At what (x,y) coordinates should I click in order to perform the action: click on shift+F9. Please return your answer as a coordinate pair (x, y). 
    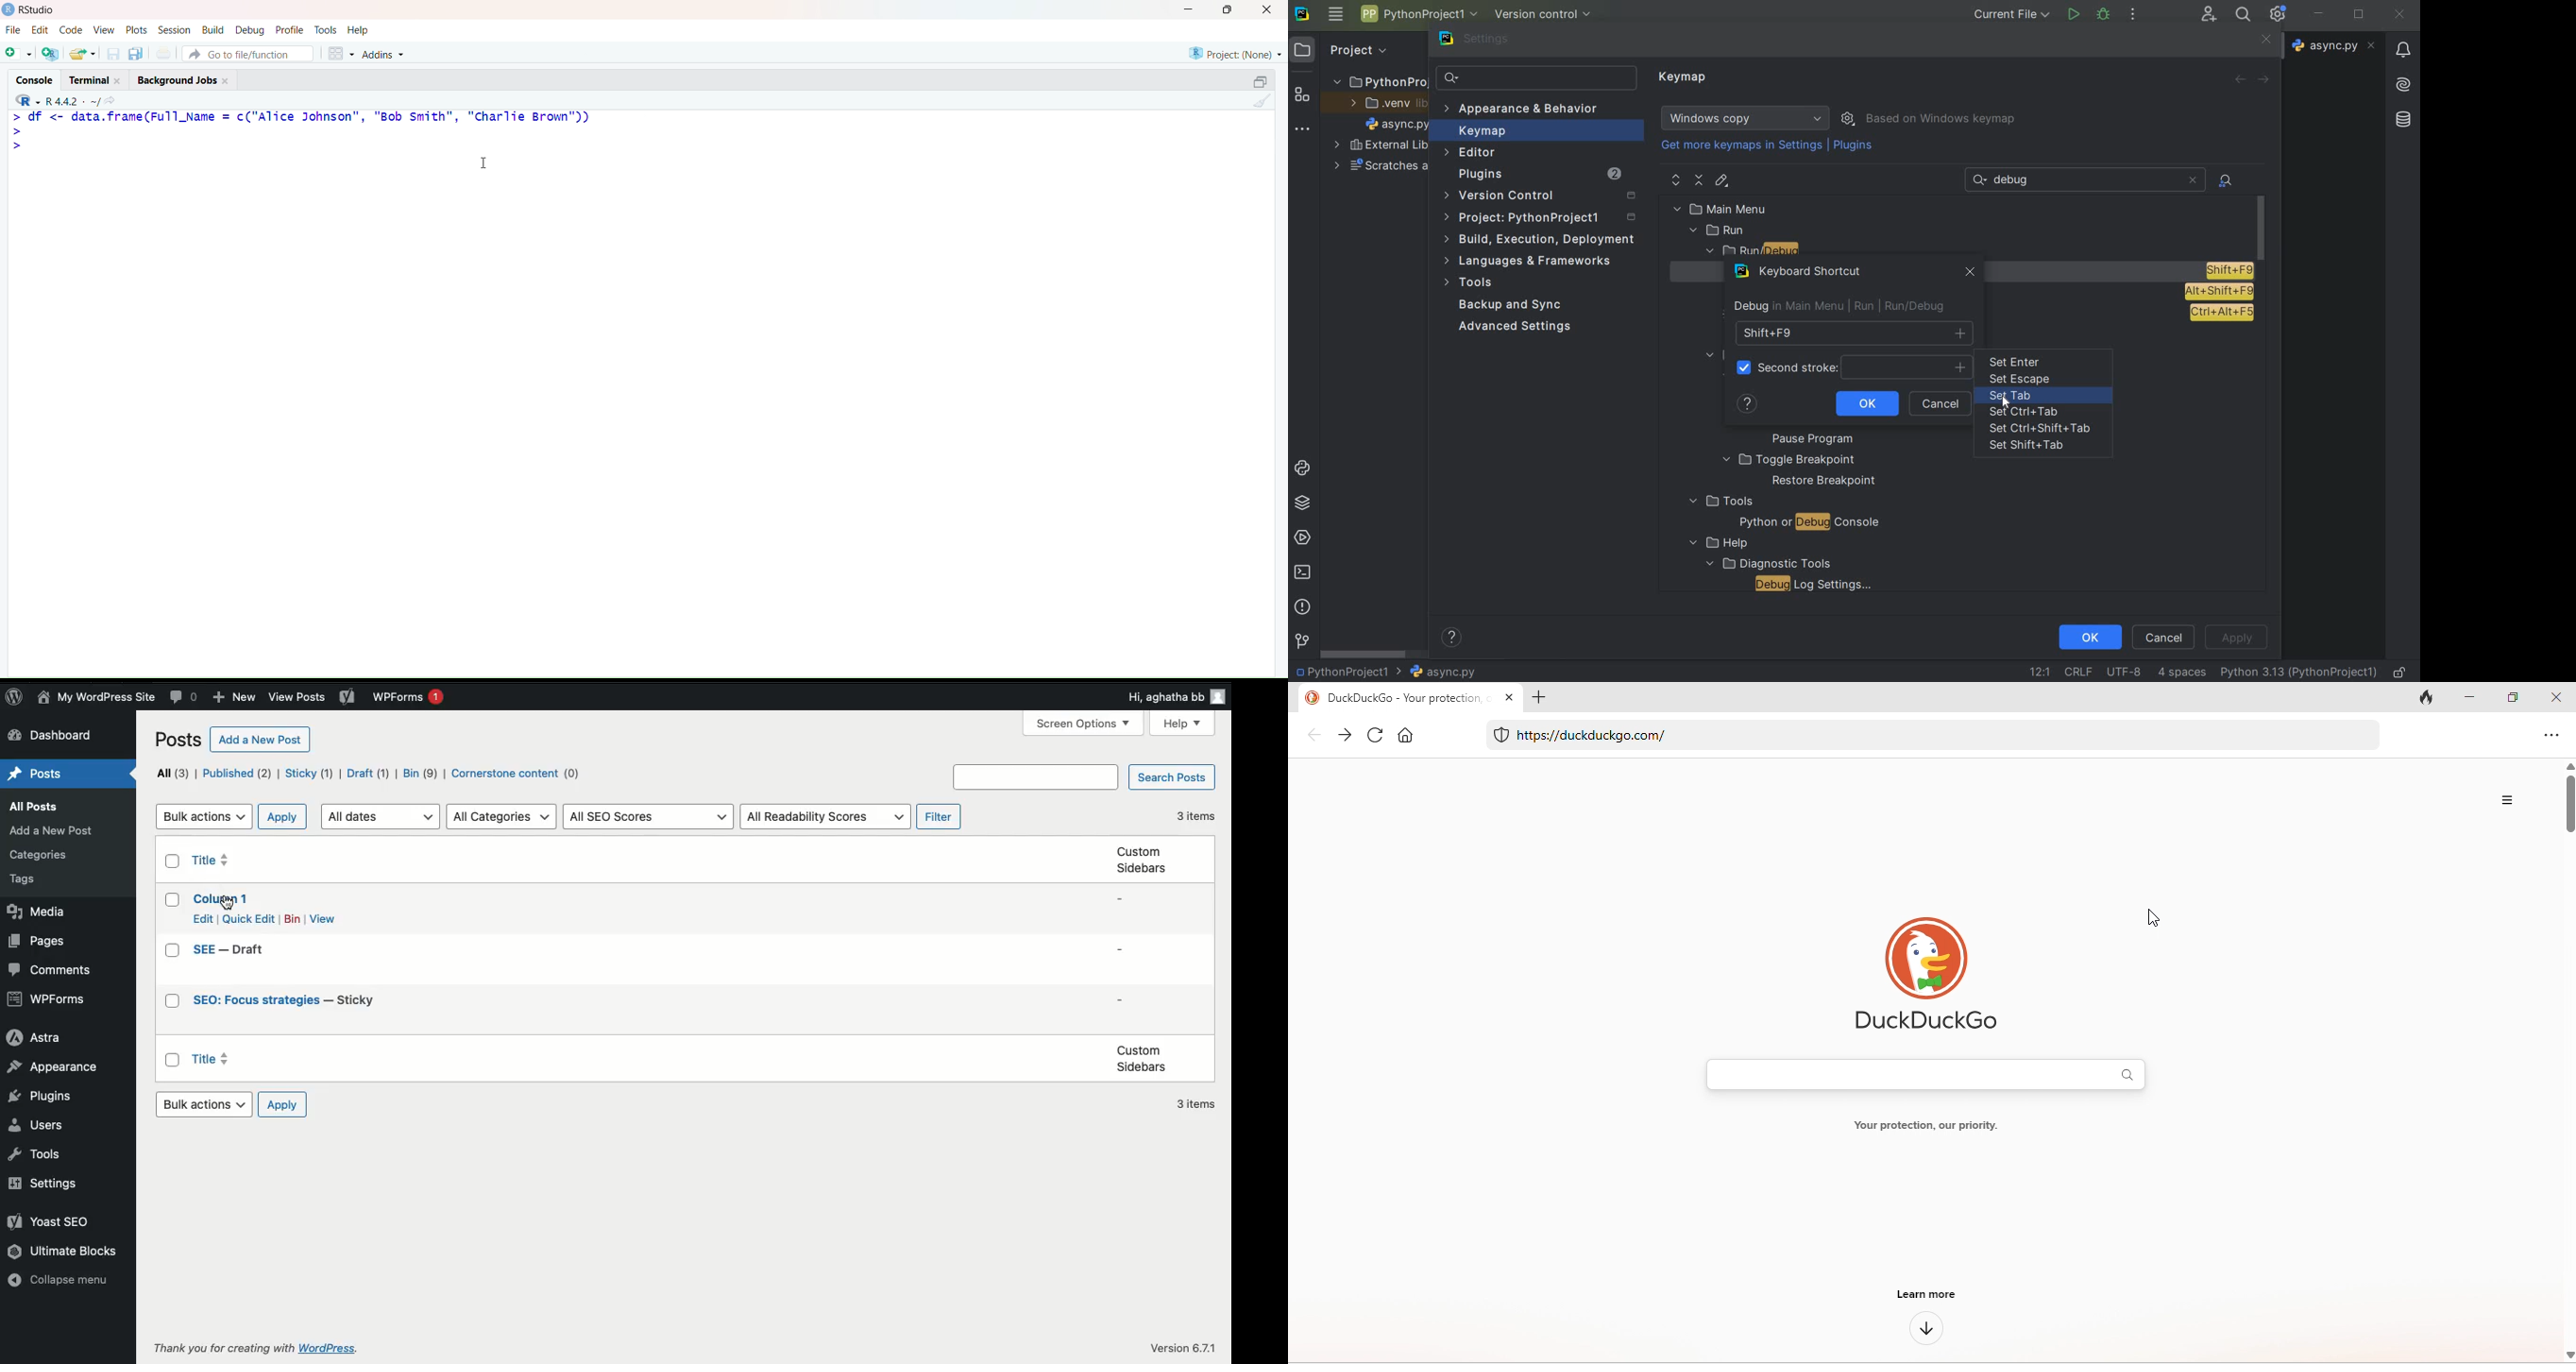
    Looking at the image, I should click on (1854, 333).